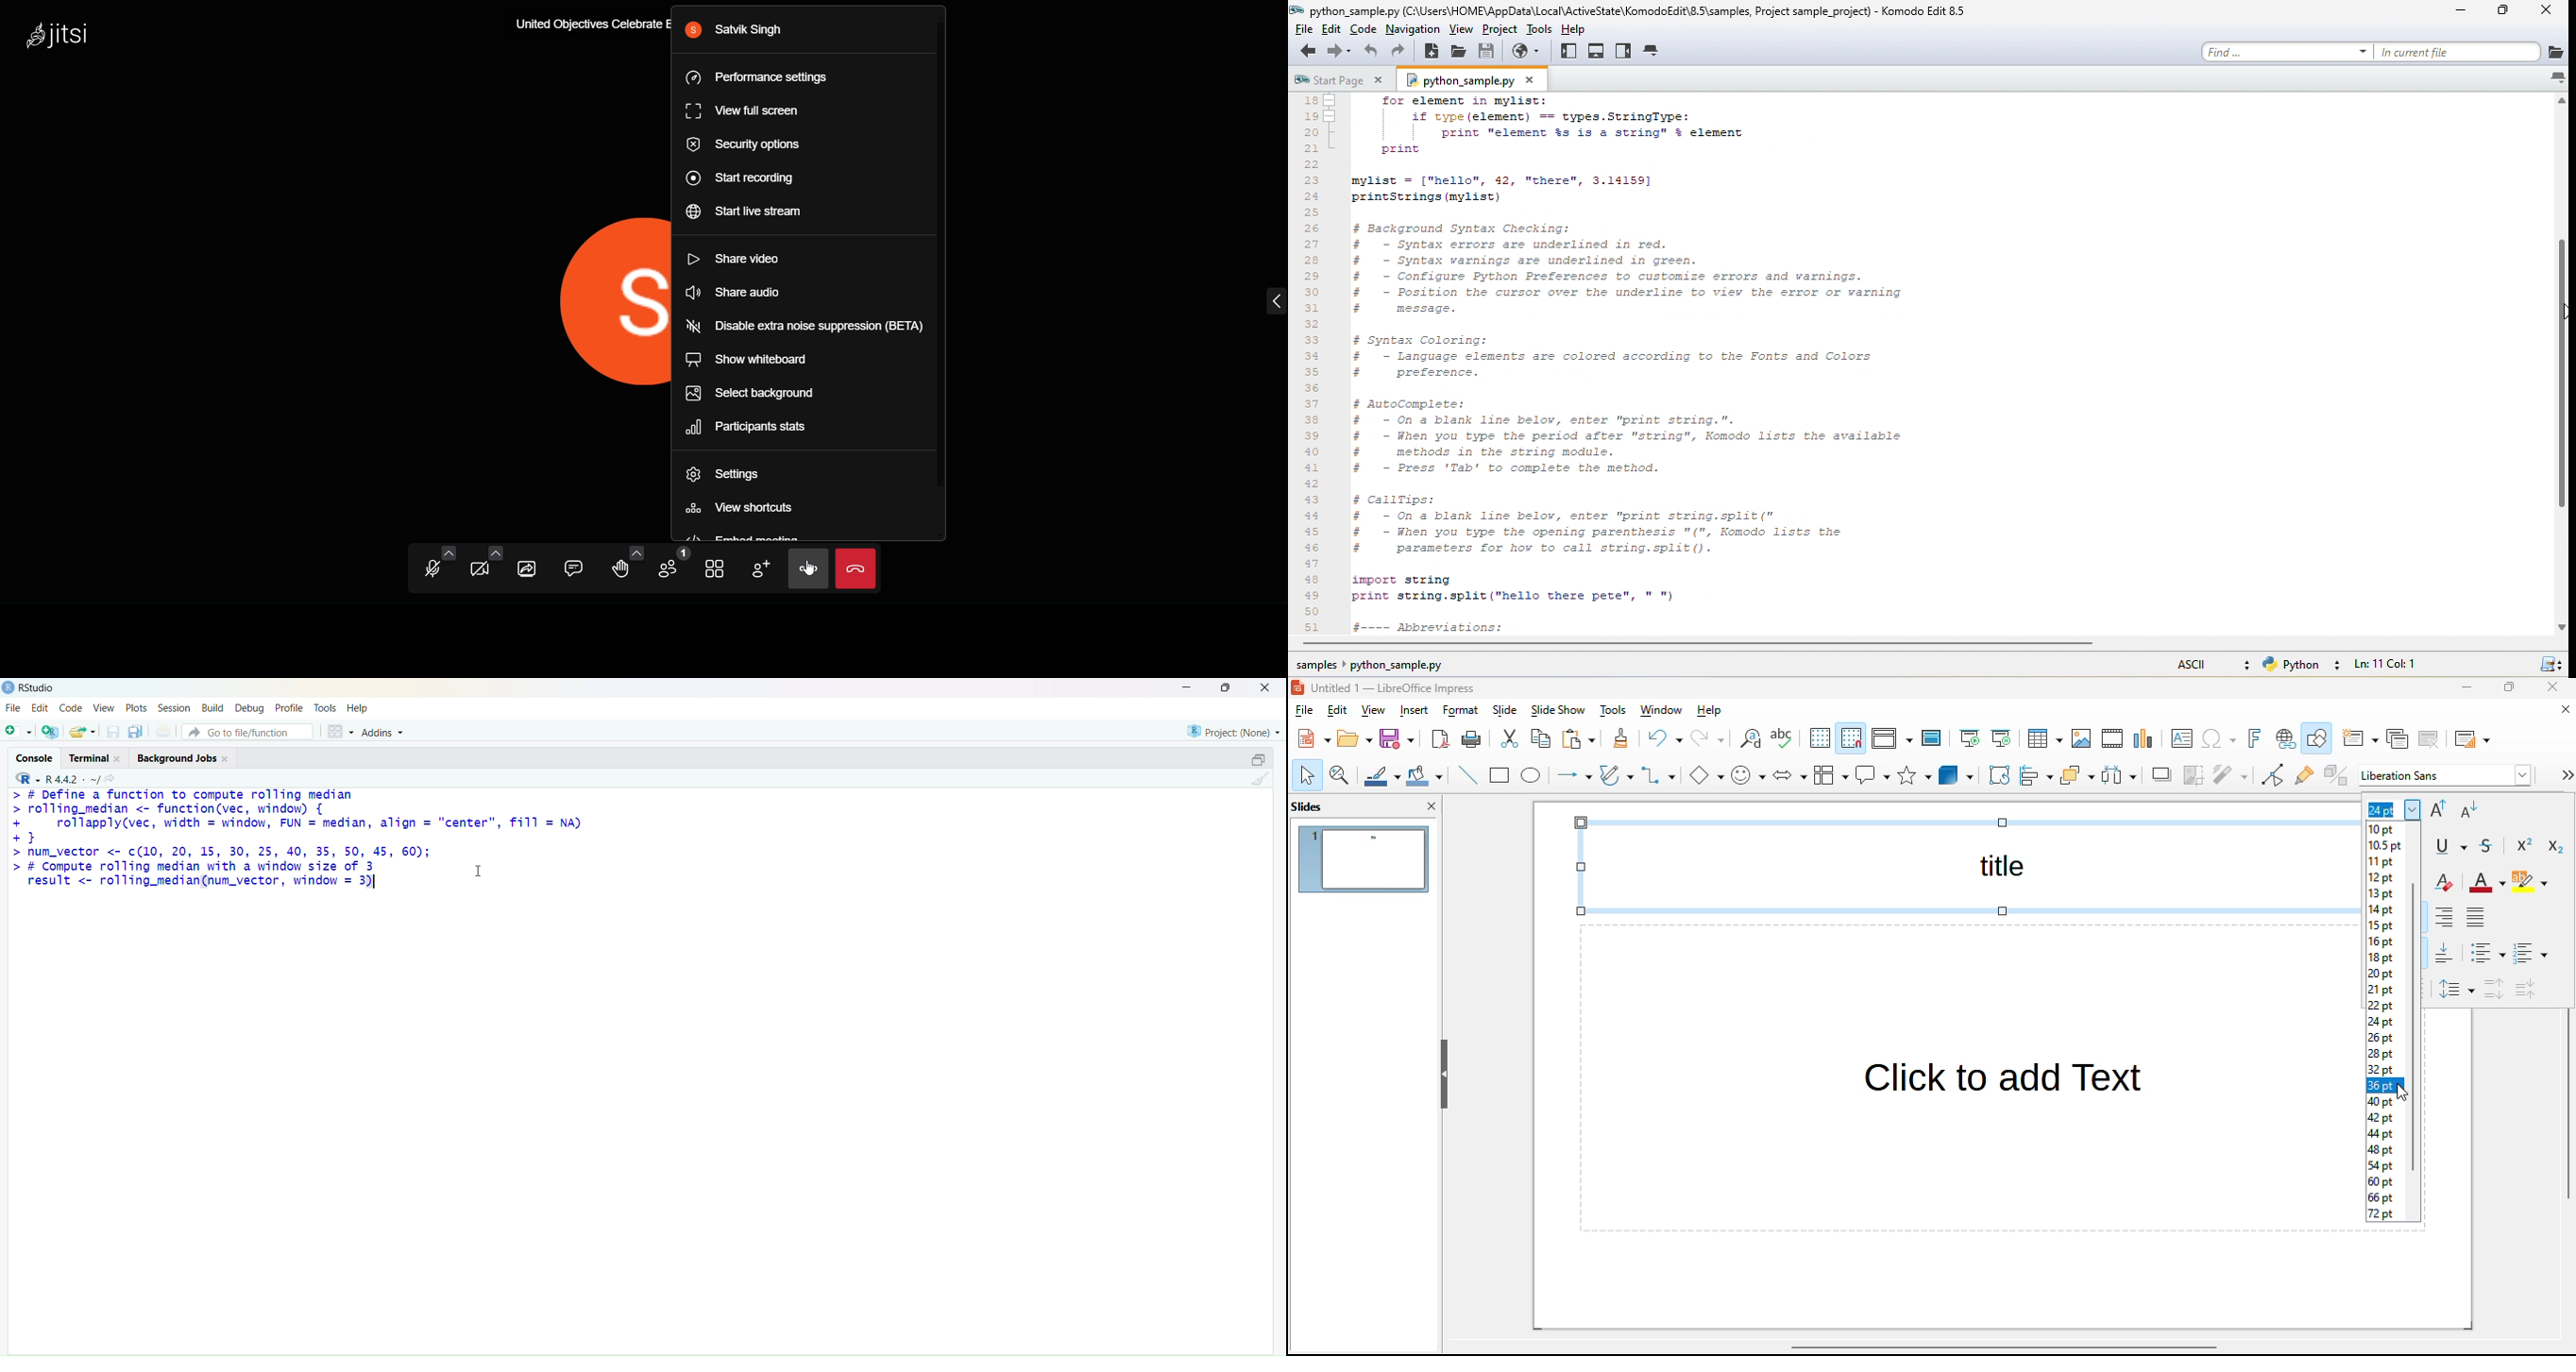 This screenshot has width=2576, height=1372. What do you see at coordinates (326, 708) in the screenshot?
I see `tools` at bounding box center [326, 708].